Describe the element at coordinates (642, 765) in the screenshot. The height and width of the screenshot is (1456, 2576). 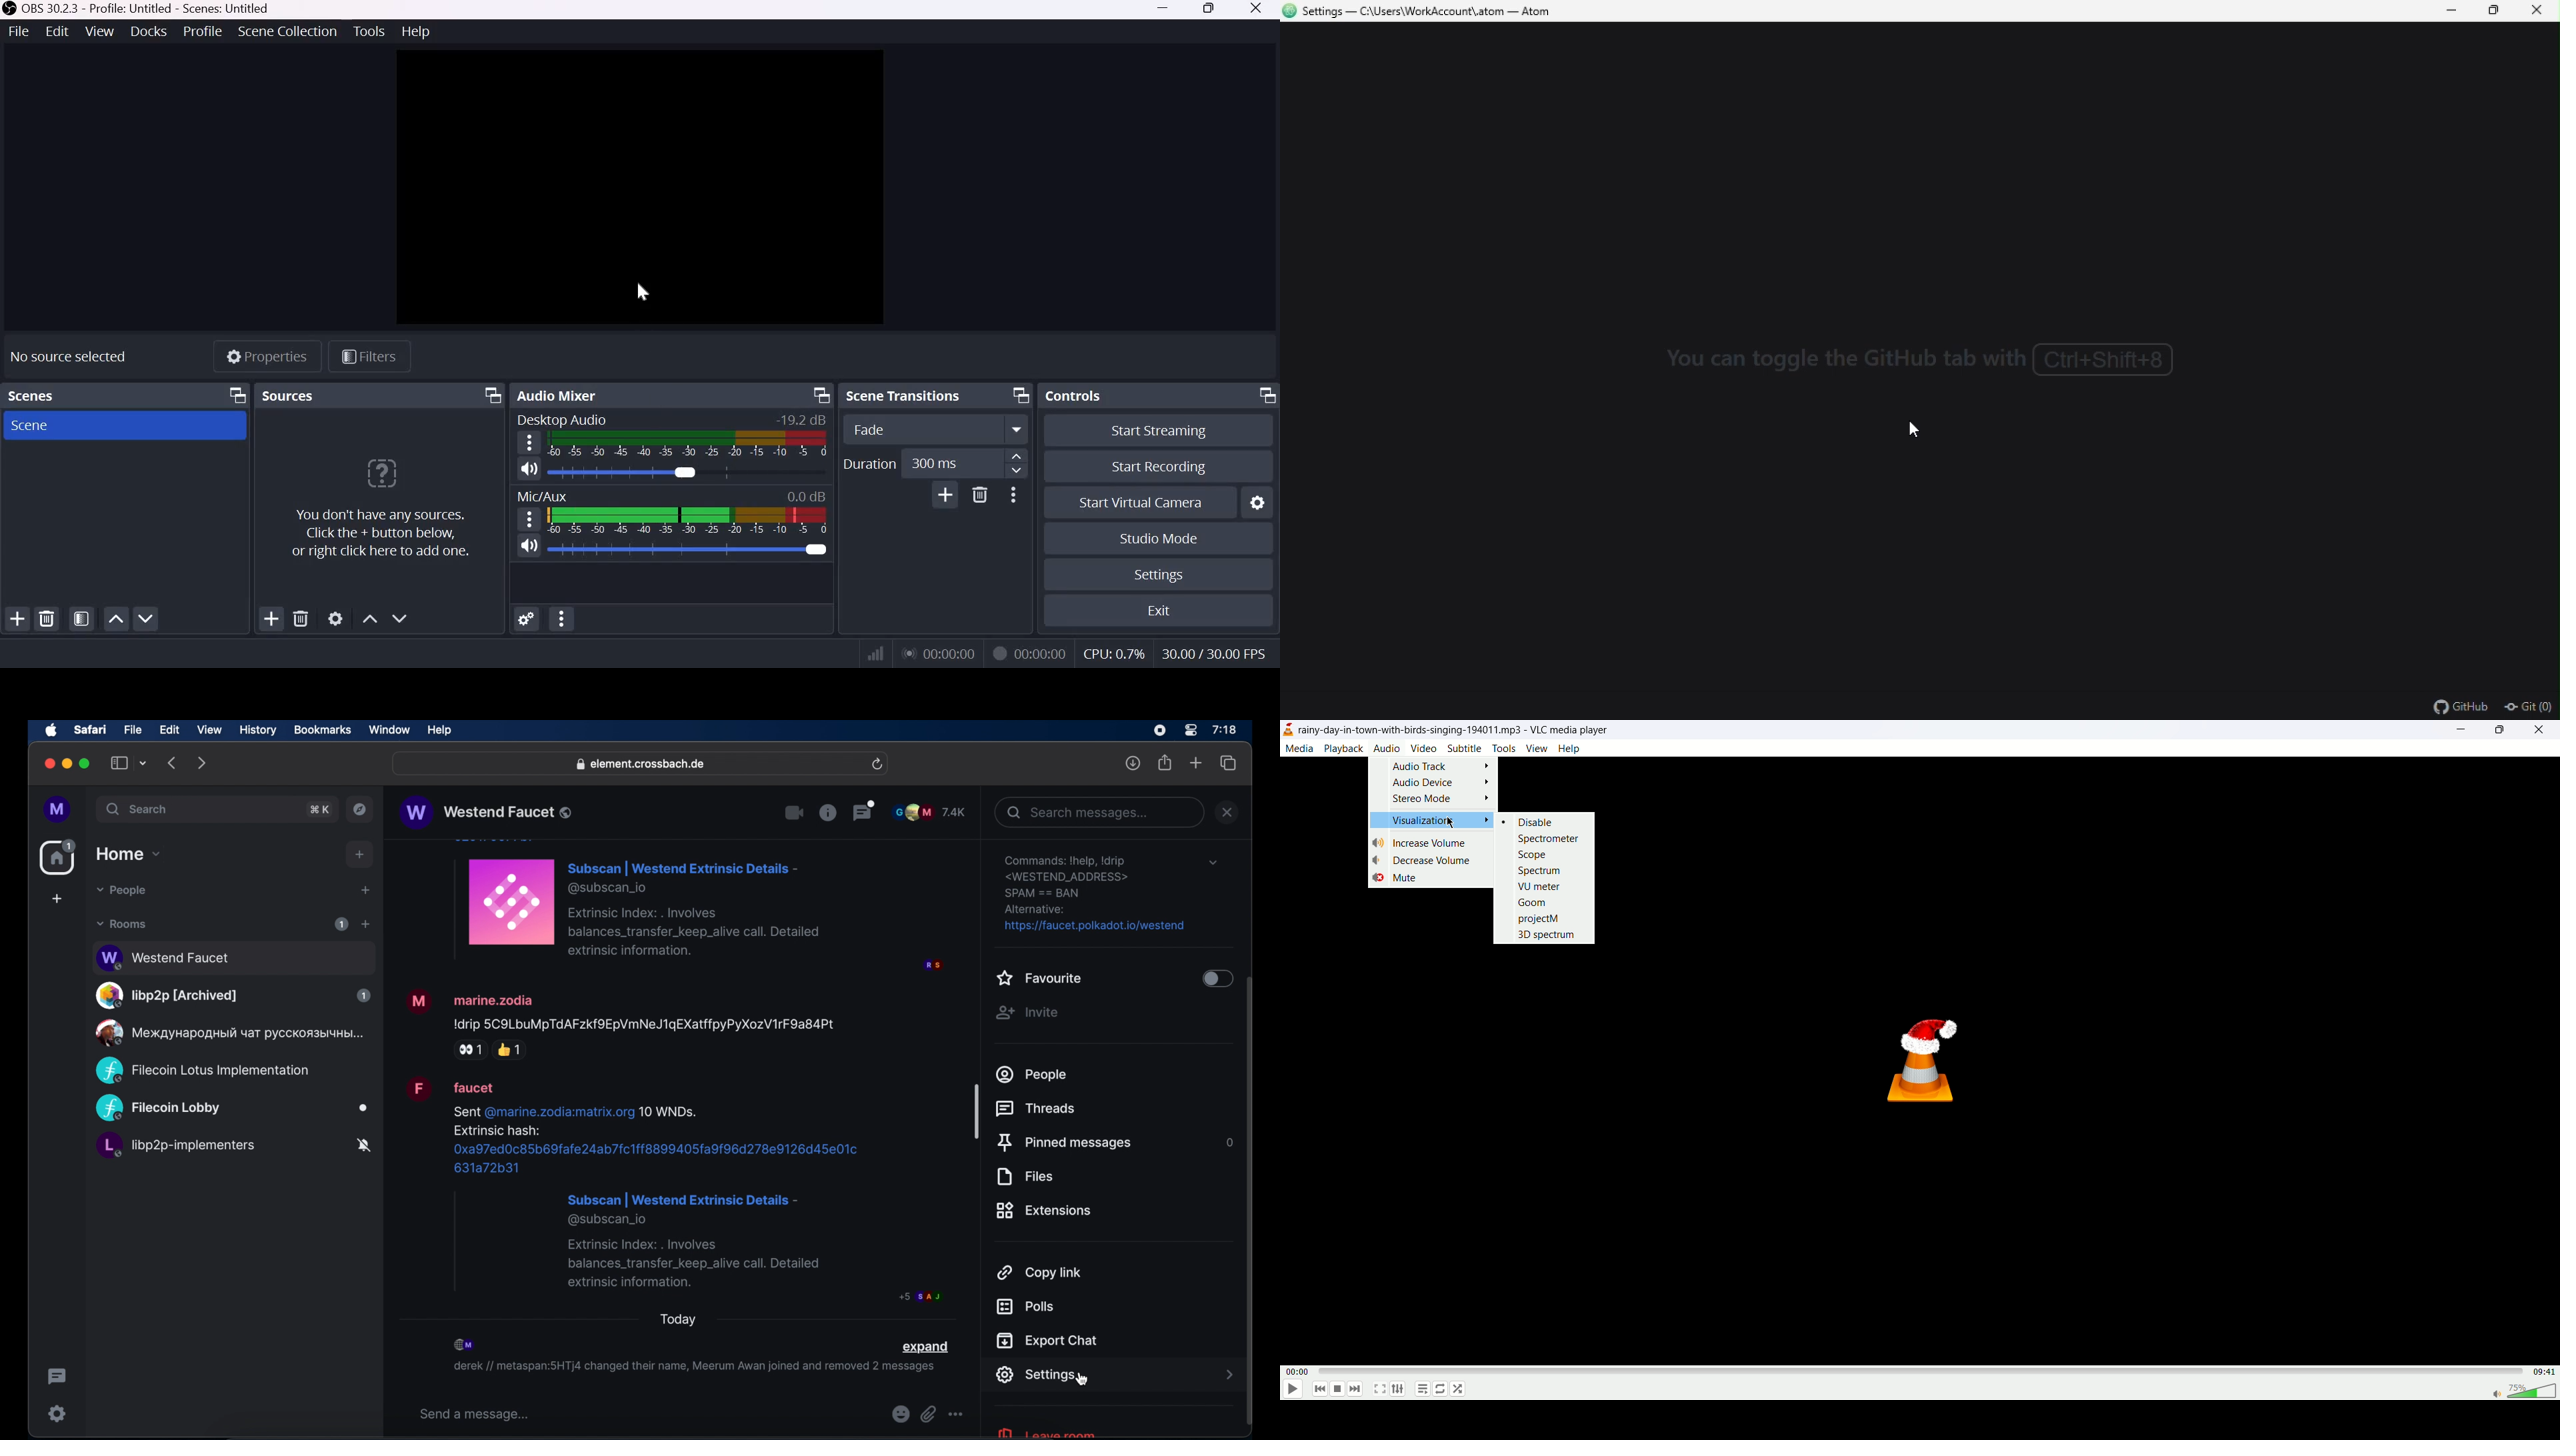
I see `web address` at that location.